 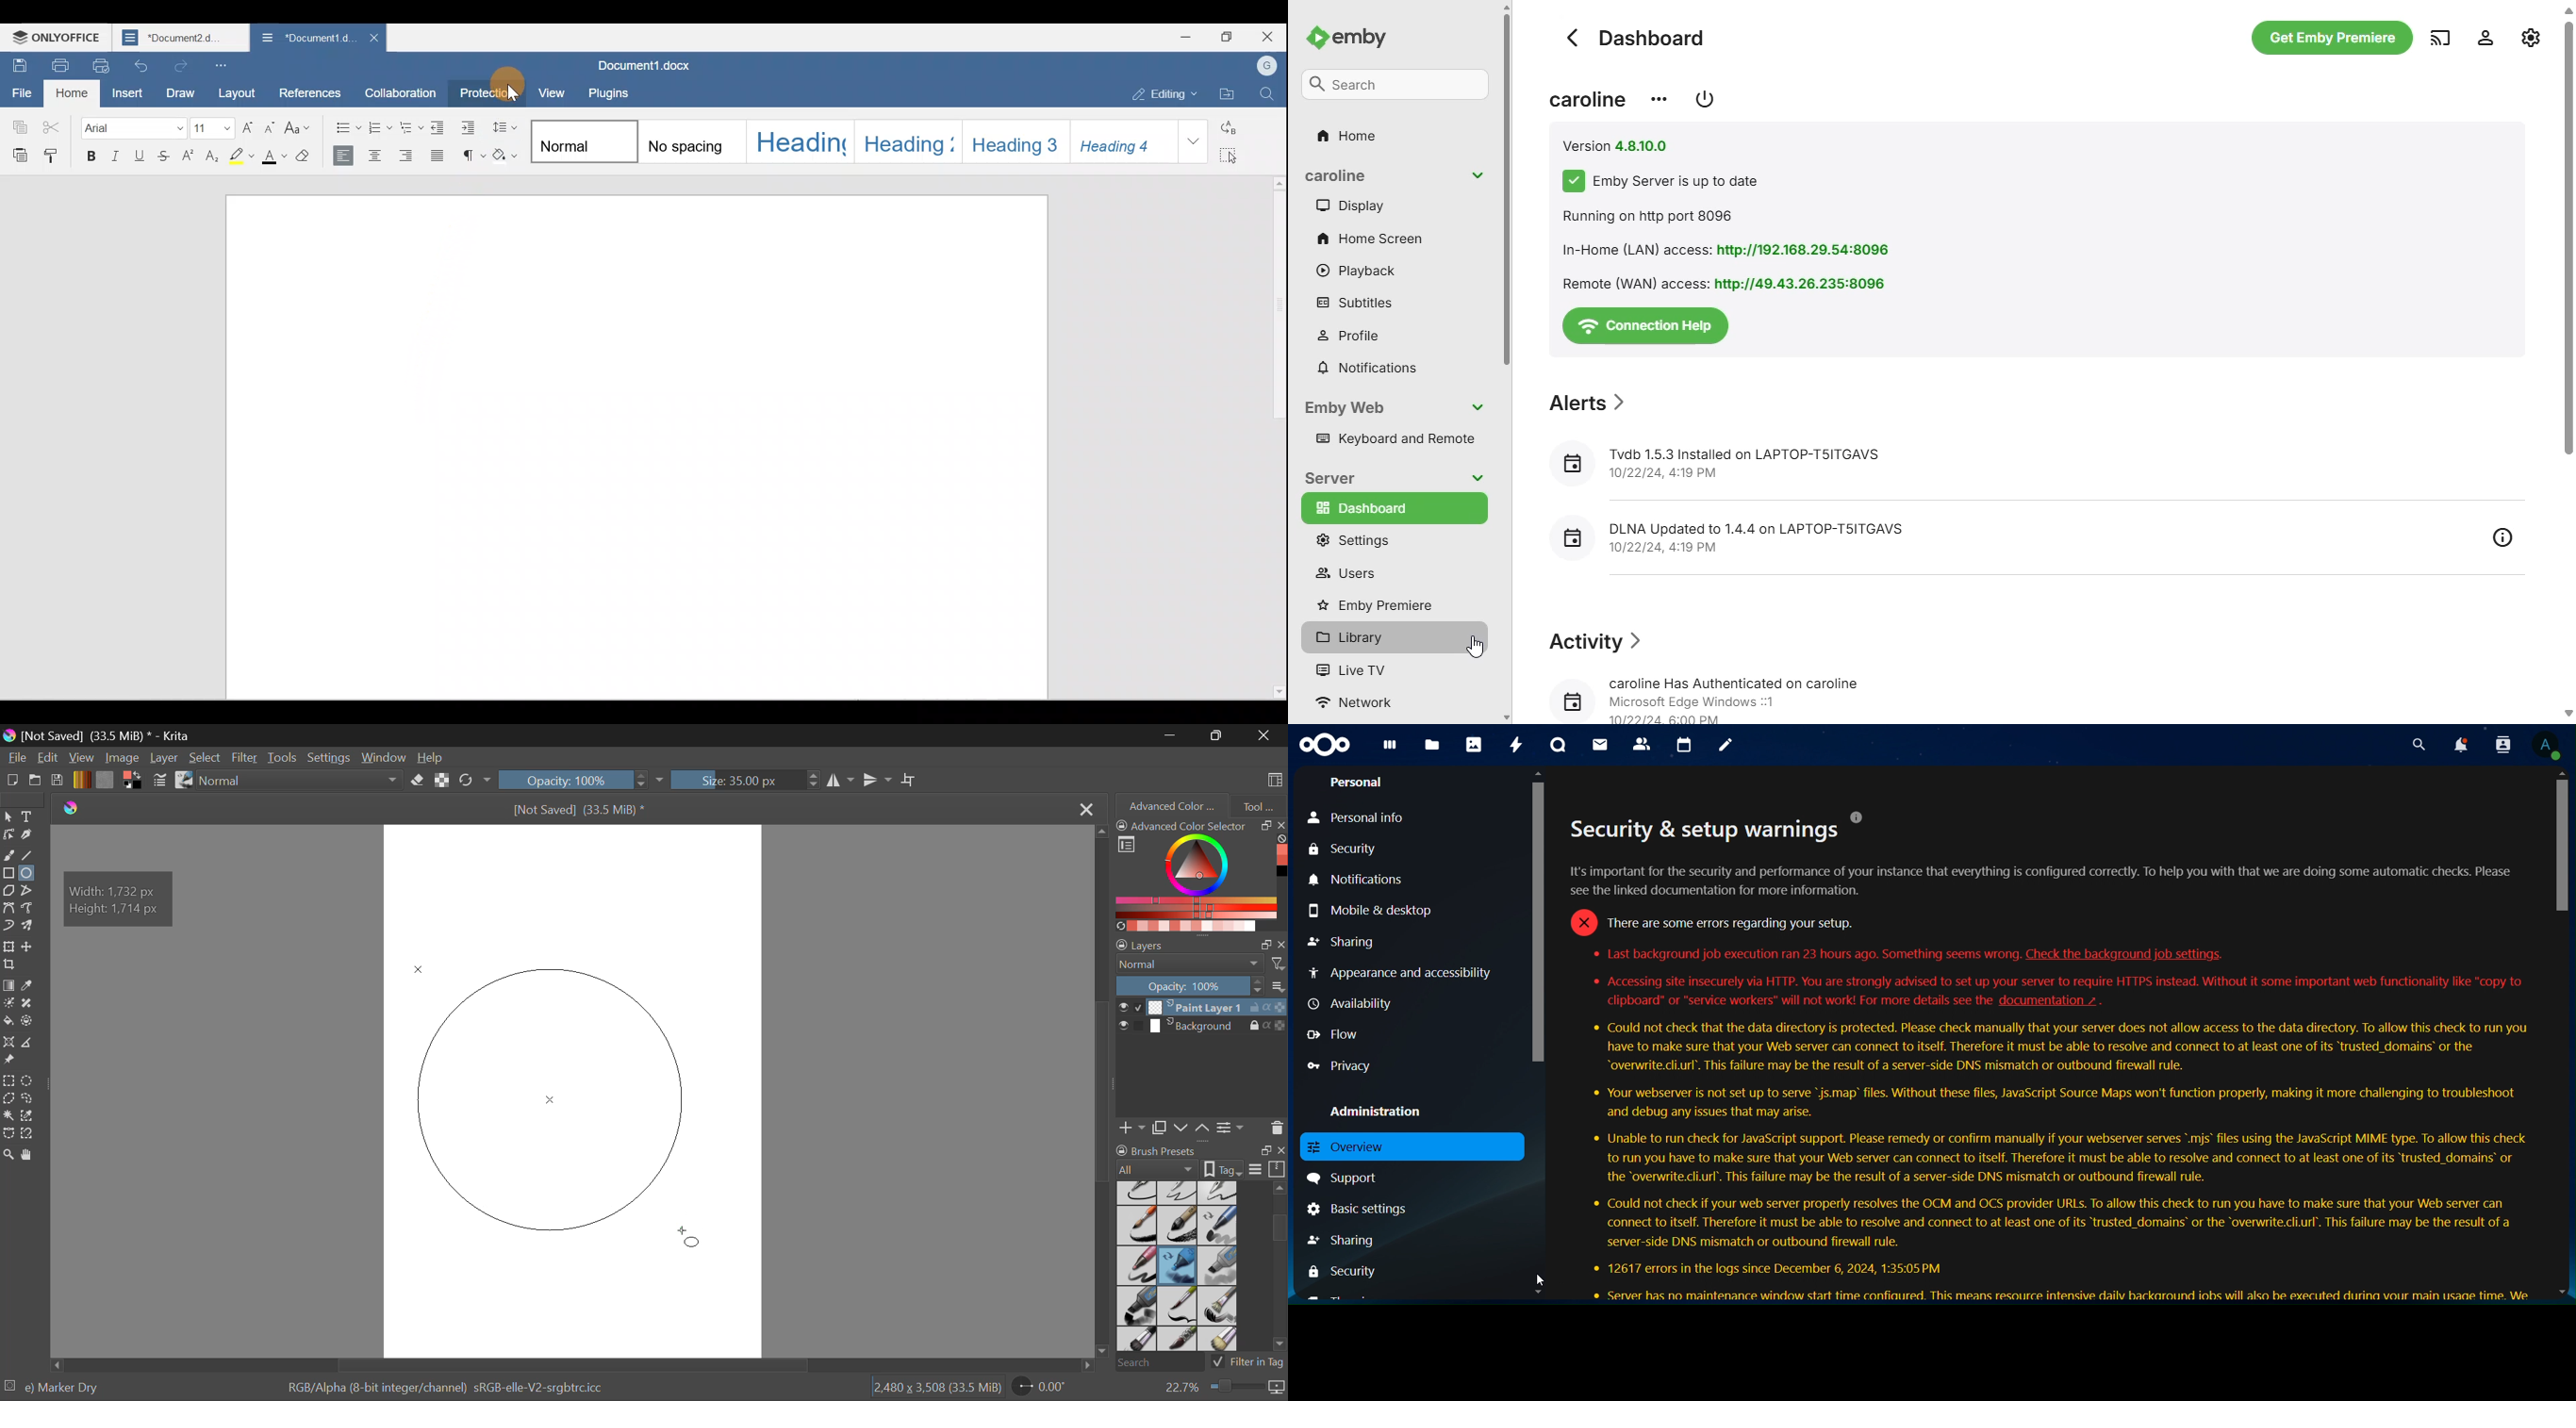 I want to click on Cut, so click(x=53, y=124).